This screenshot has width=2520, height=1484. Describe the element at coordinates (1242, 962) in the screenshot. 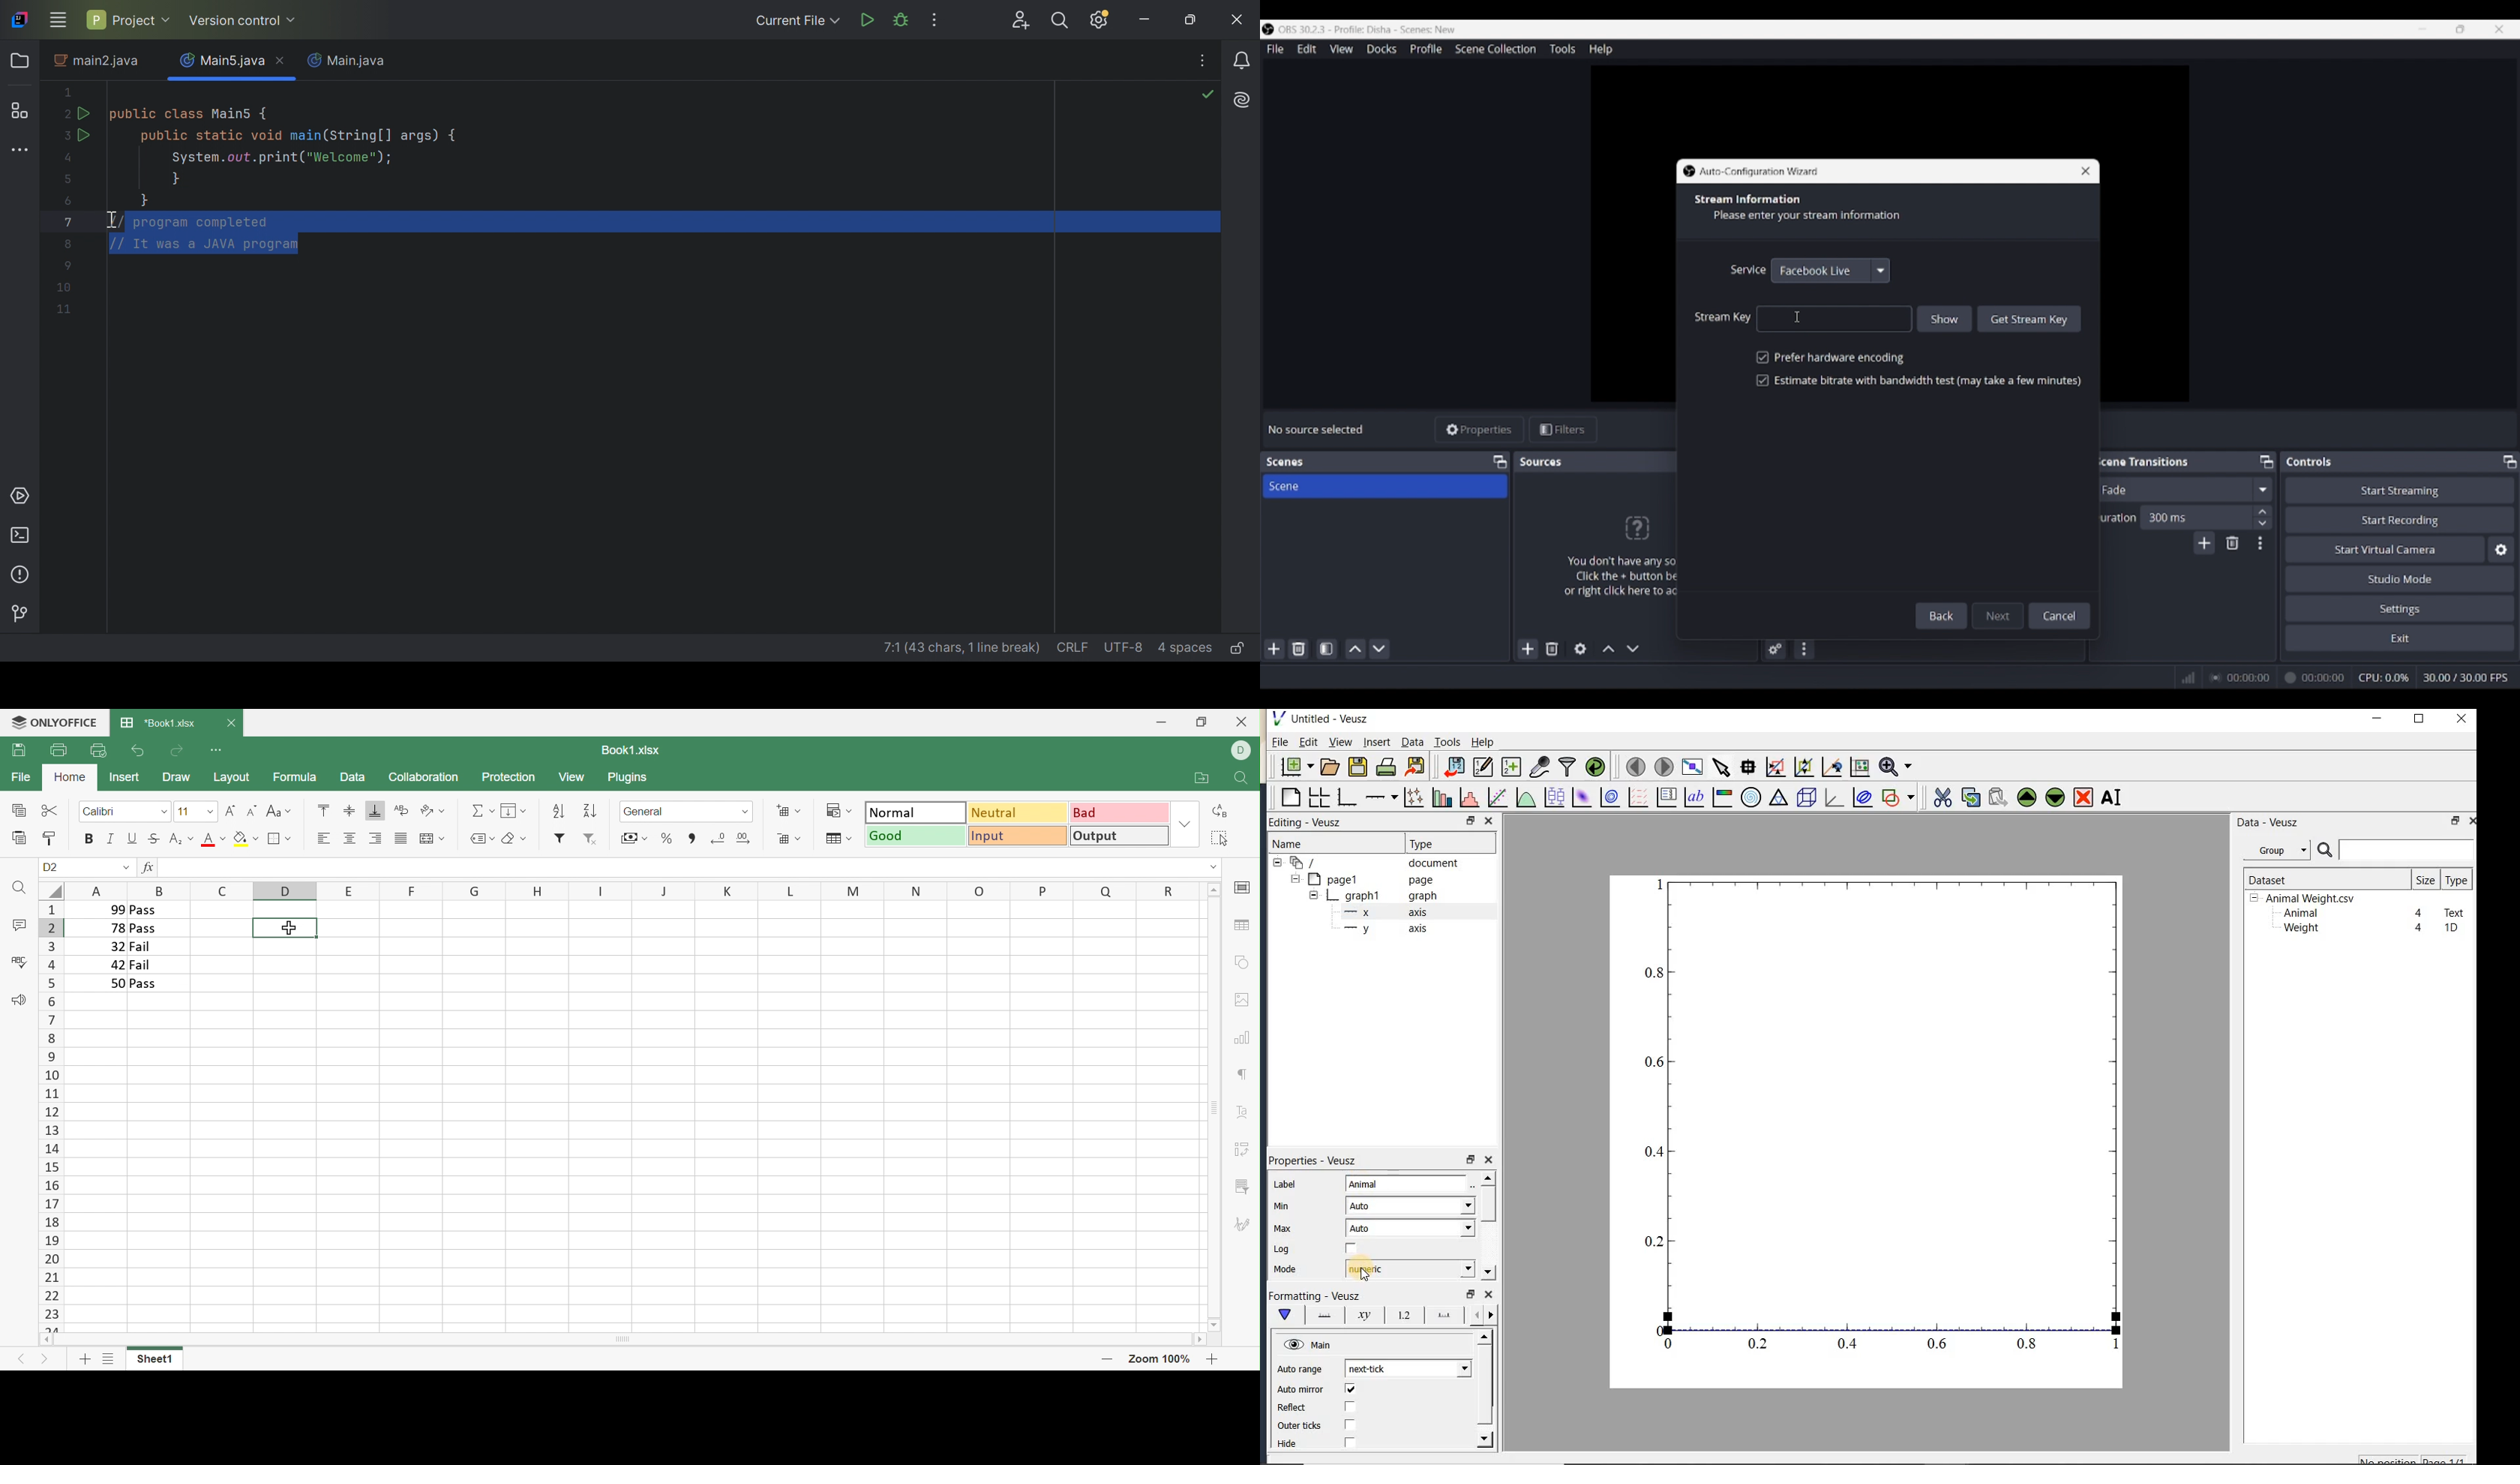

I see `Shape settings` at that location.